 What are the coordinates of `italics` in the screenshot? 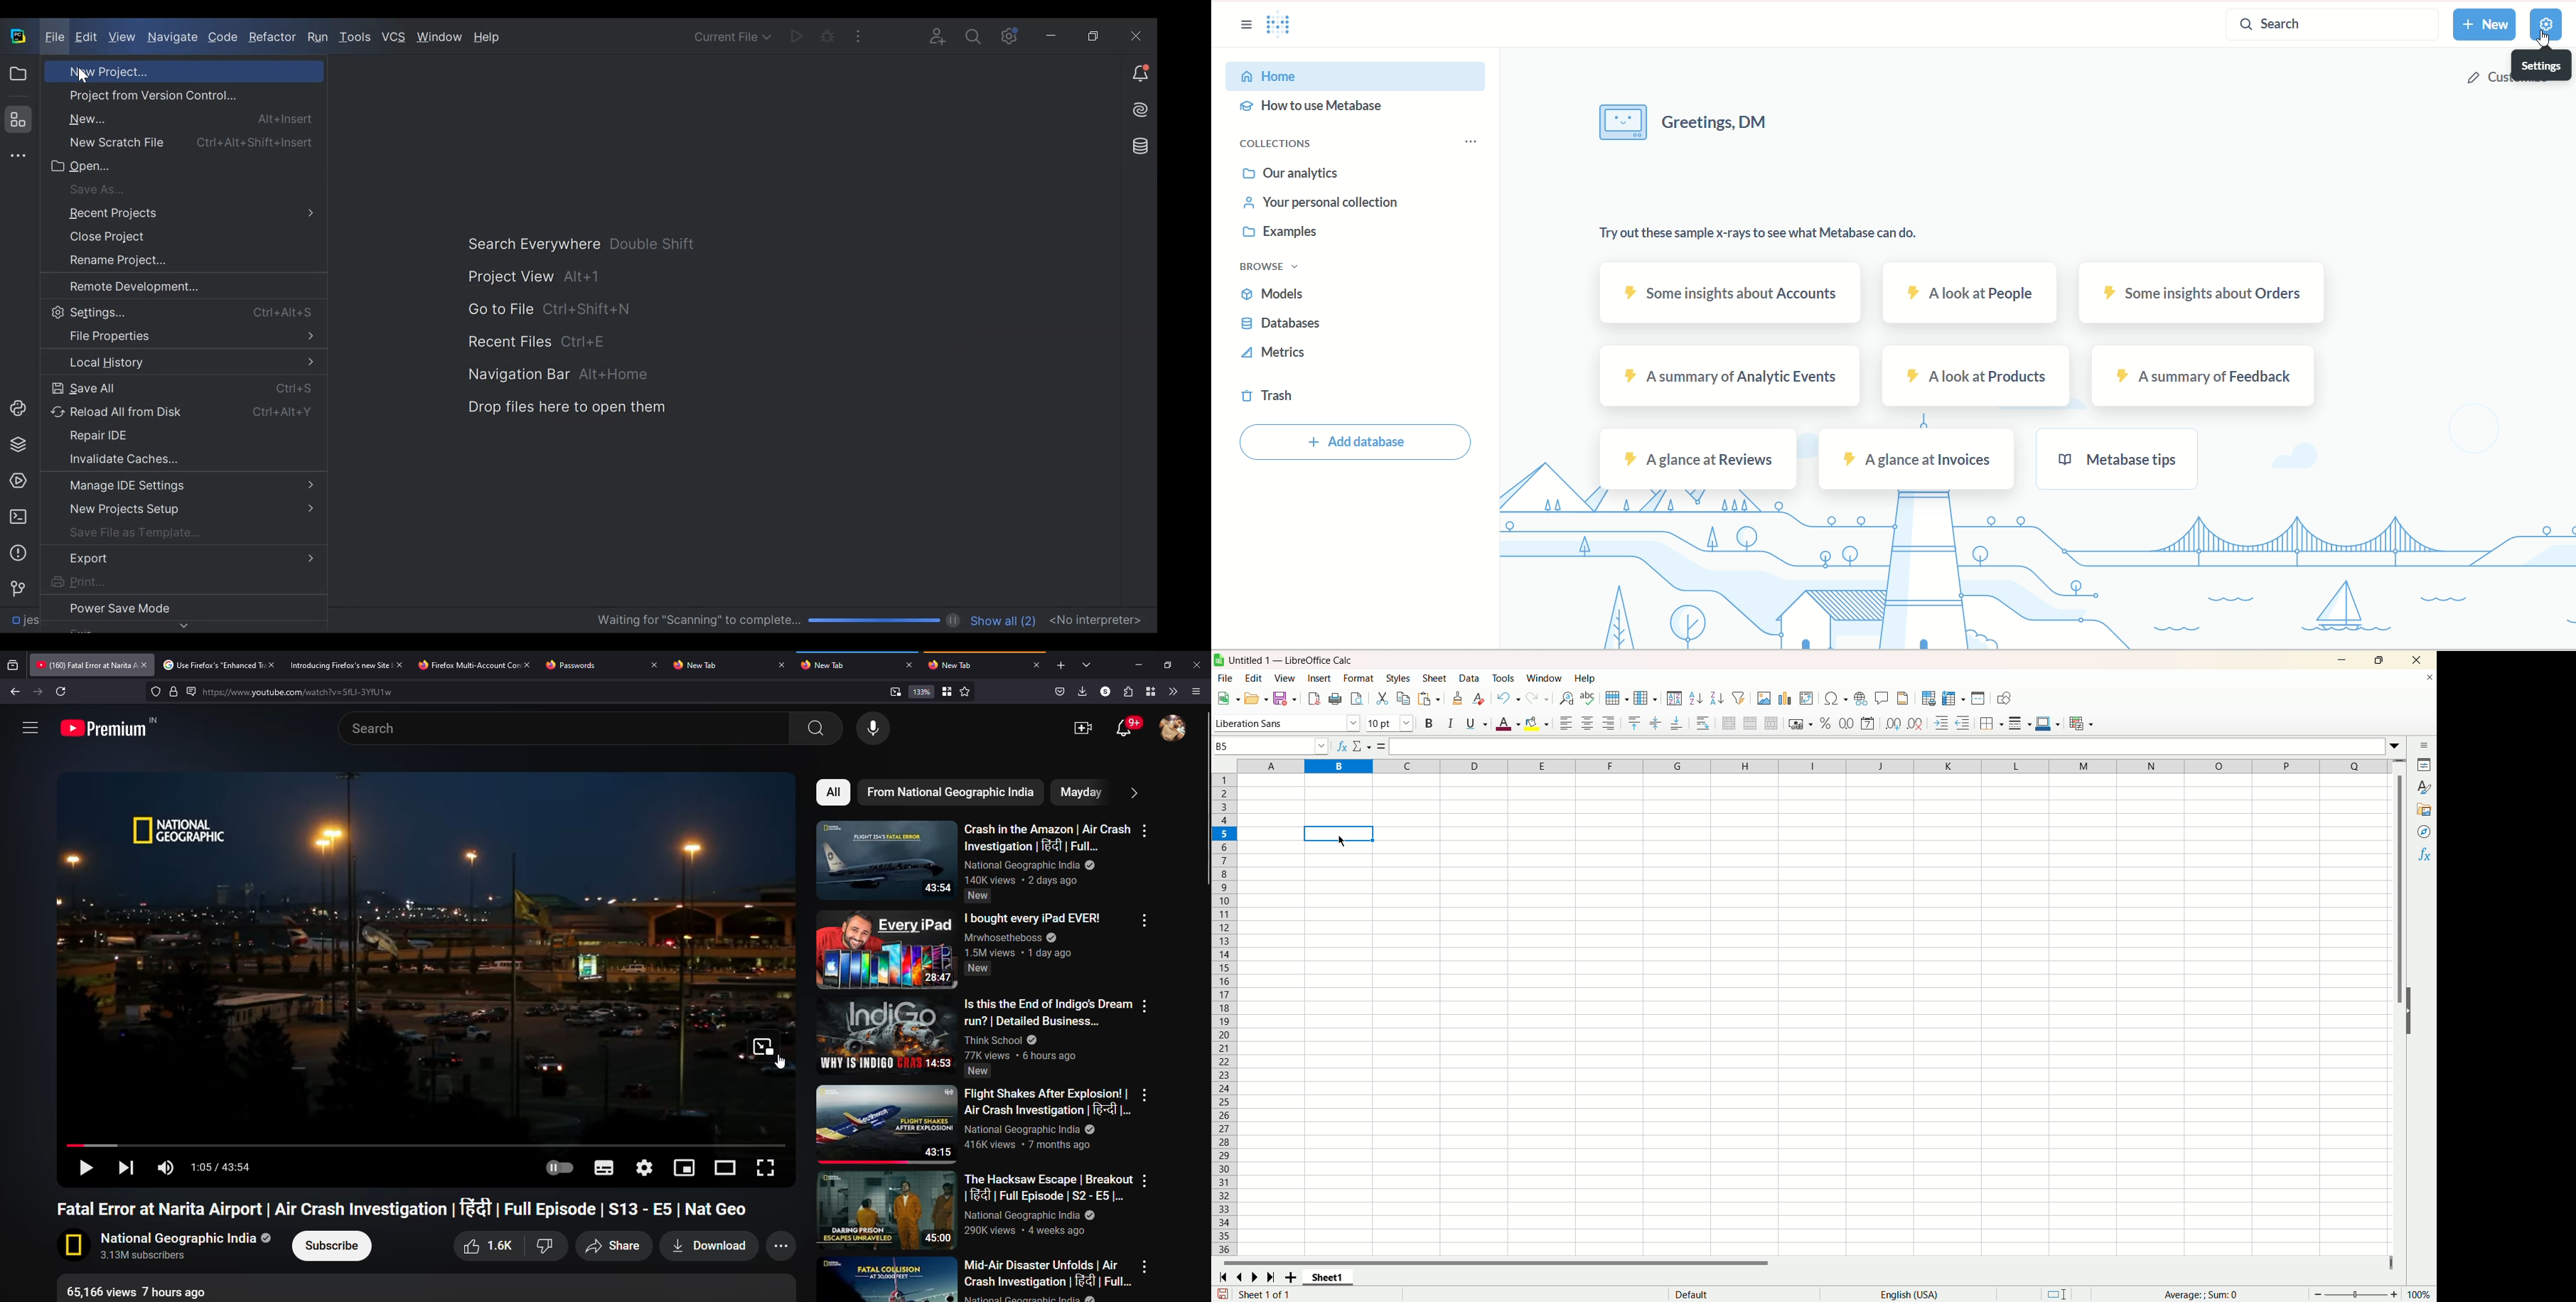 It's located at (1451, 724).